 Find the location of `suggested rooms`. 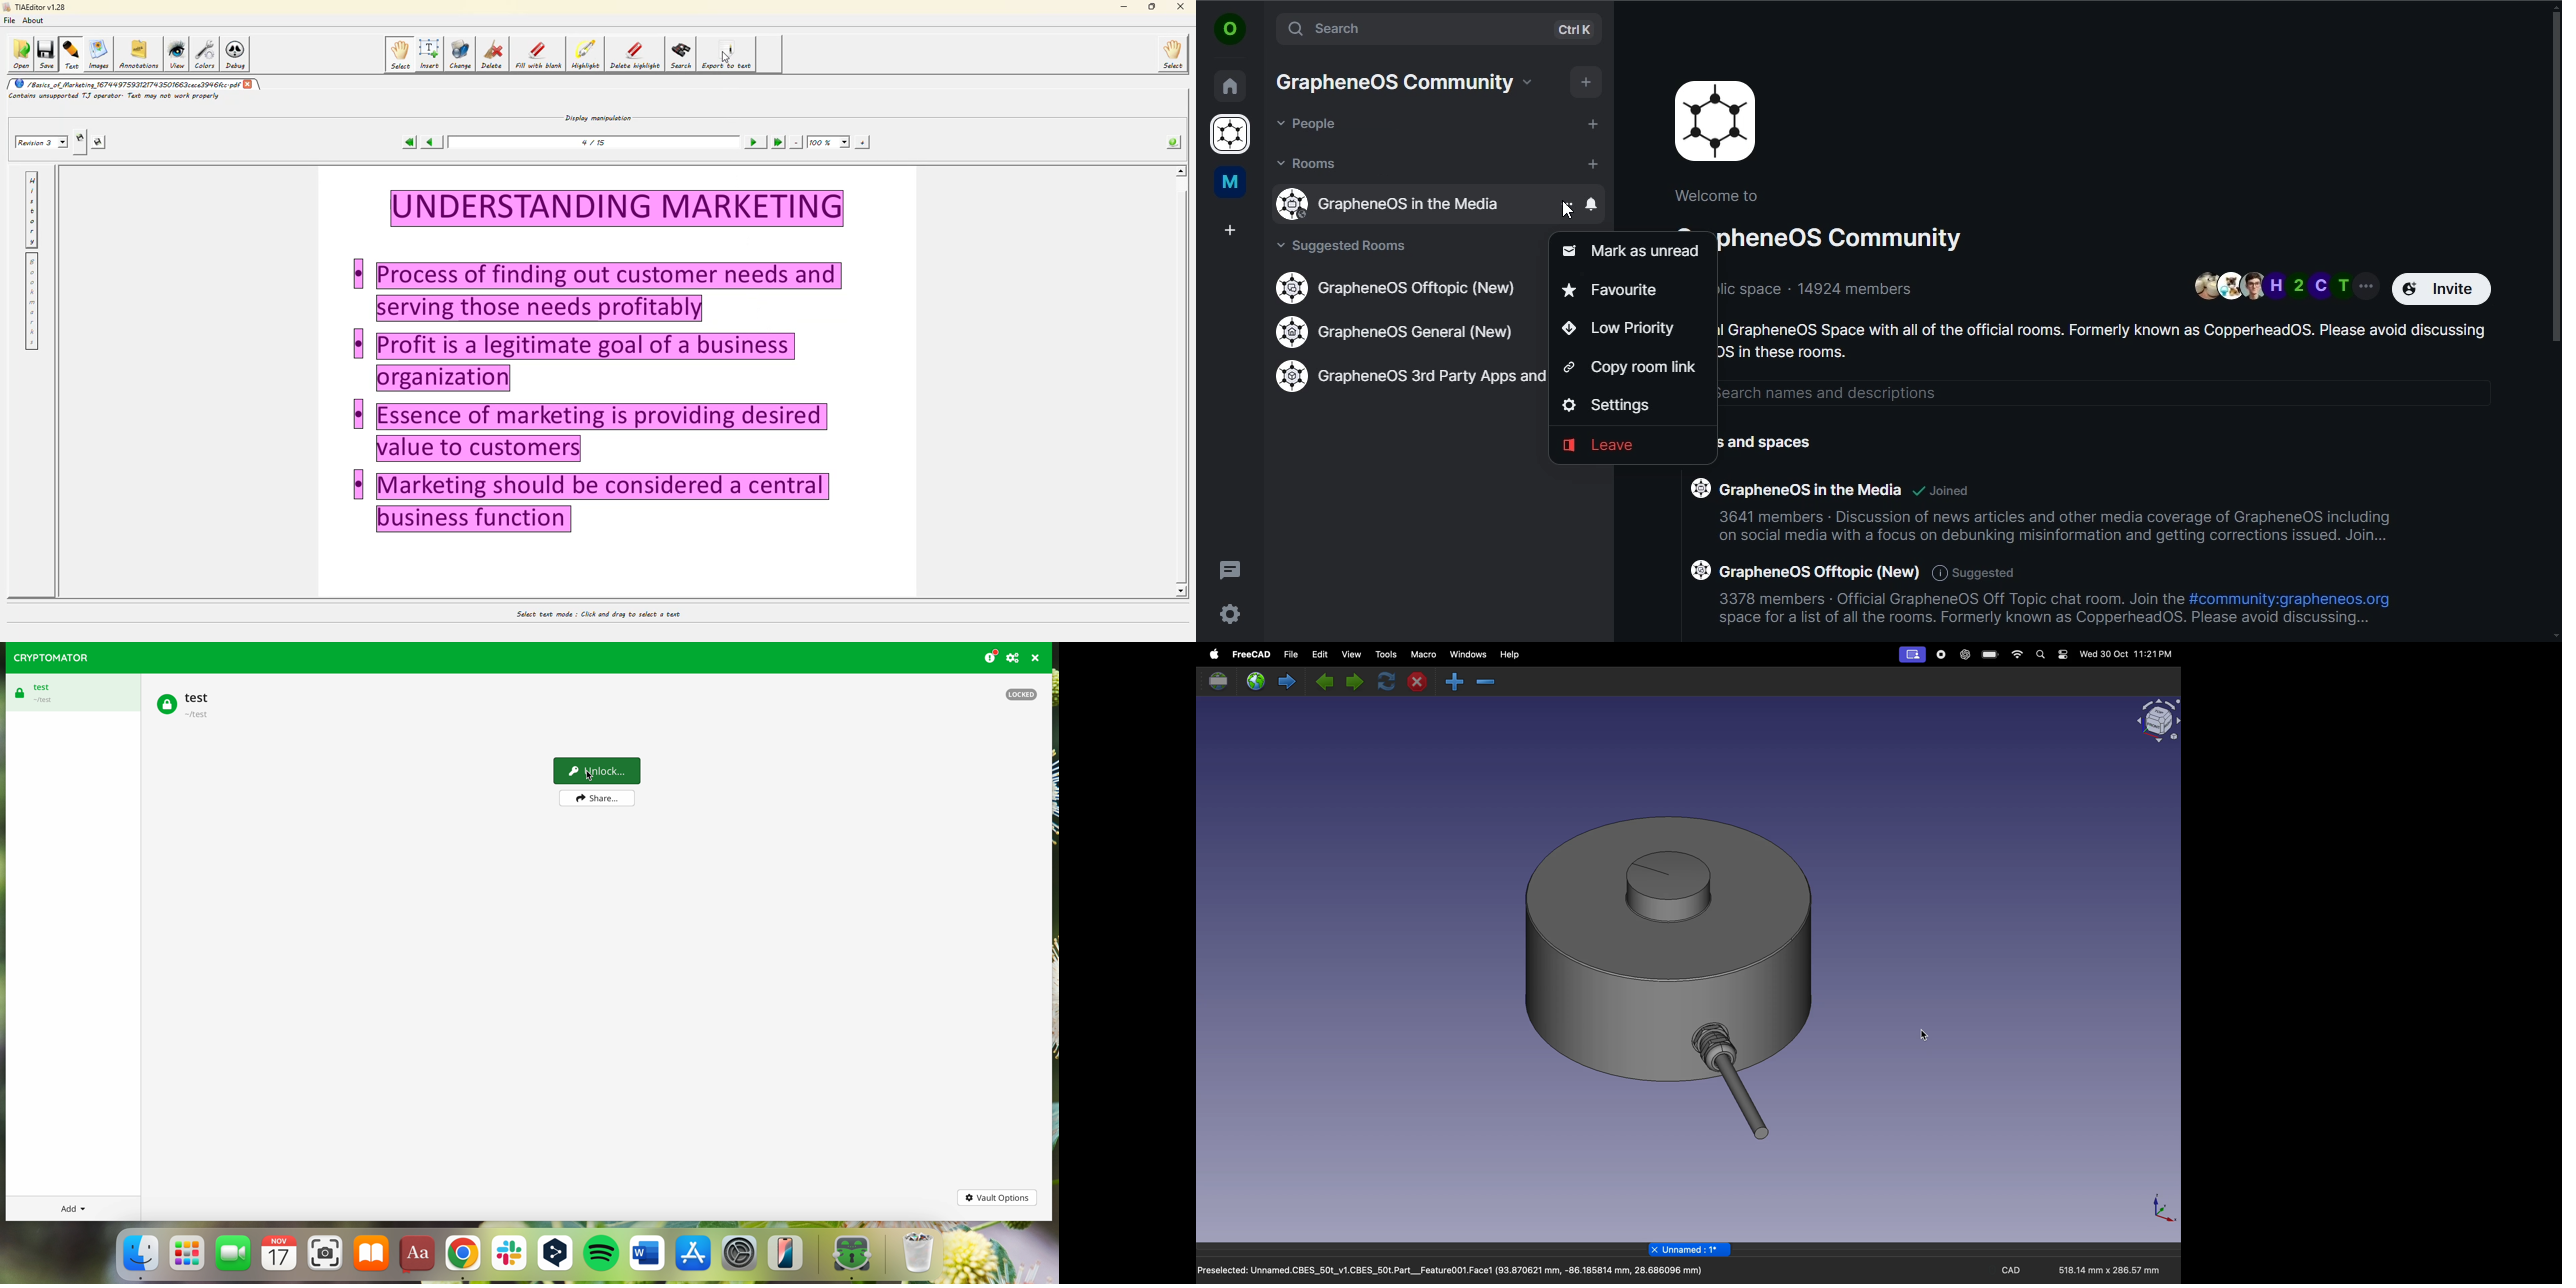

suggested rooms is located at coordinates (1350, 247).